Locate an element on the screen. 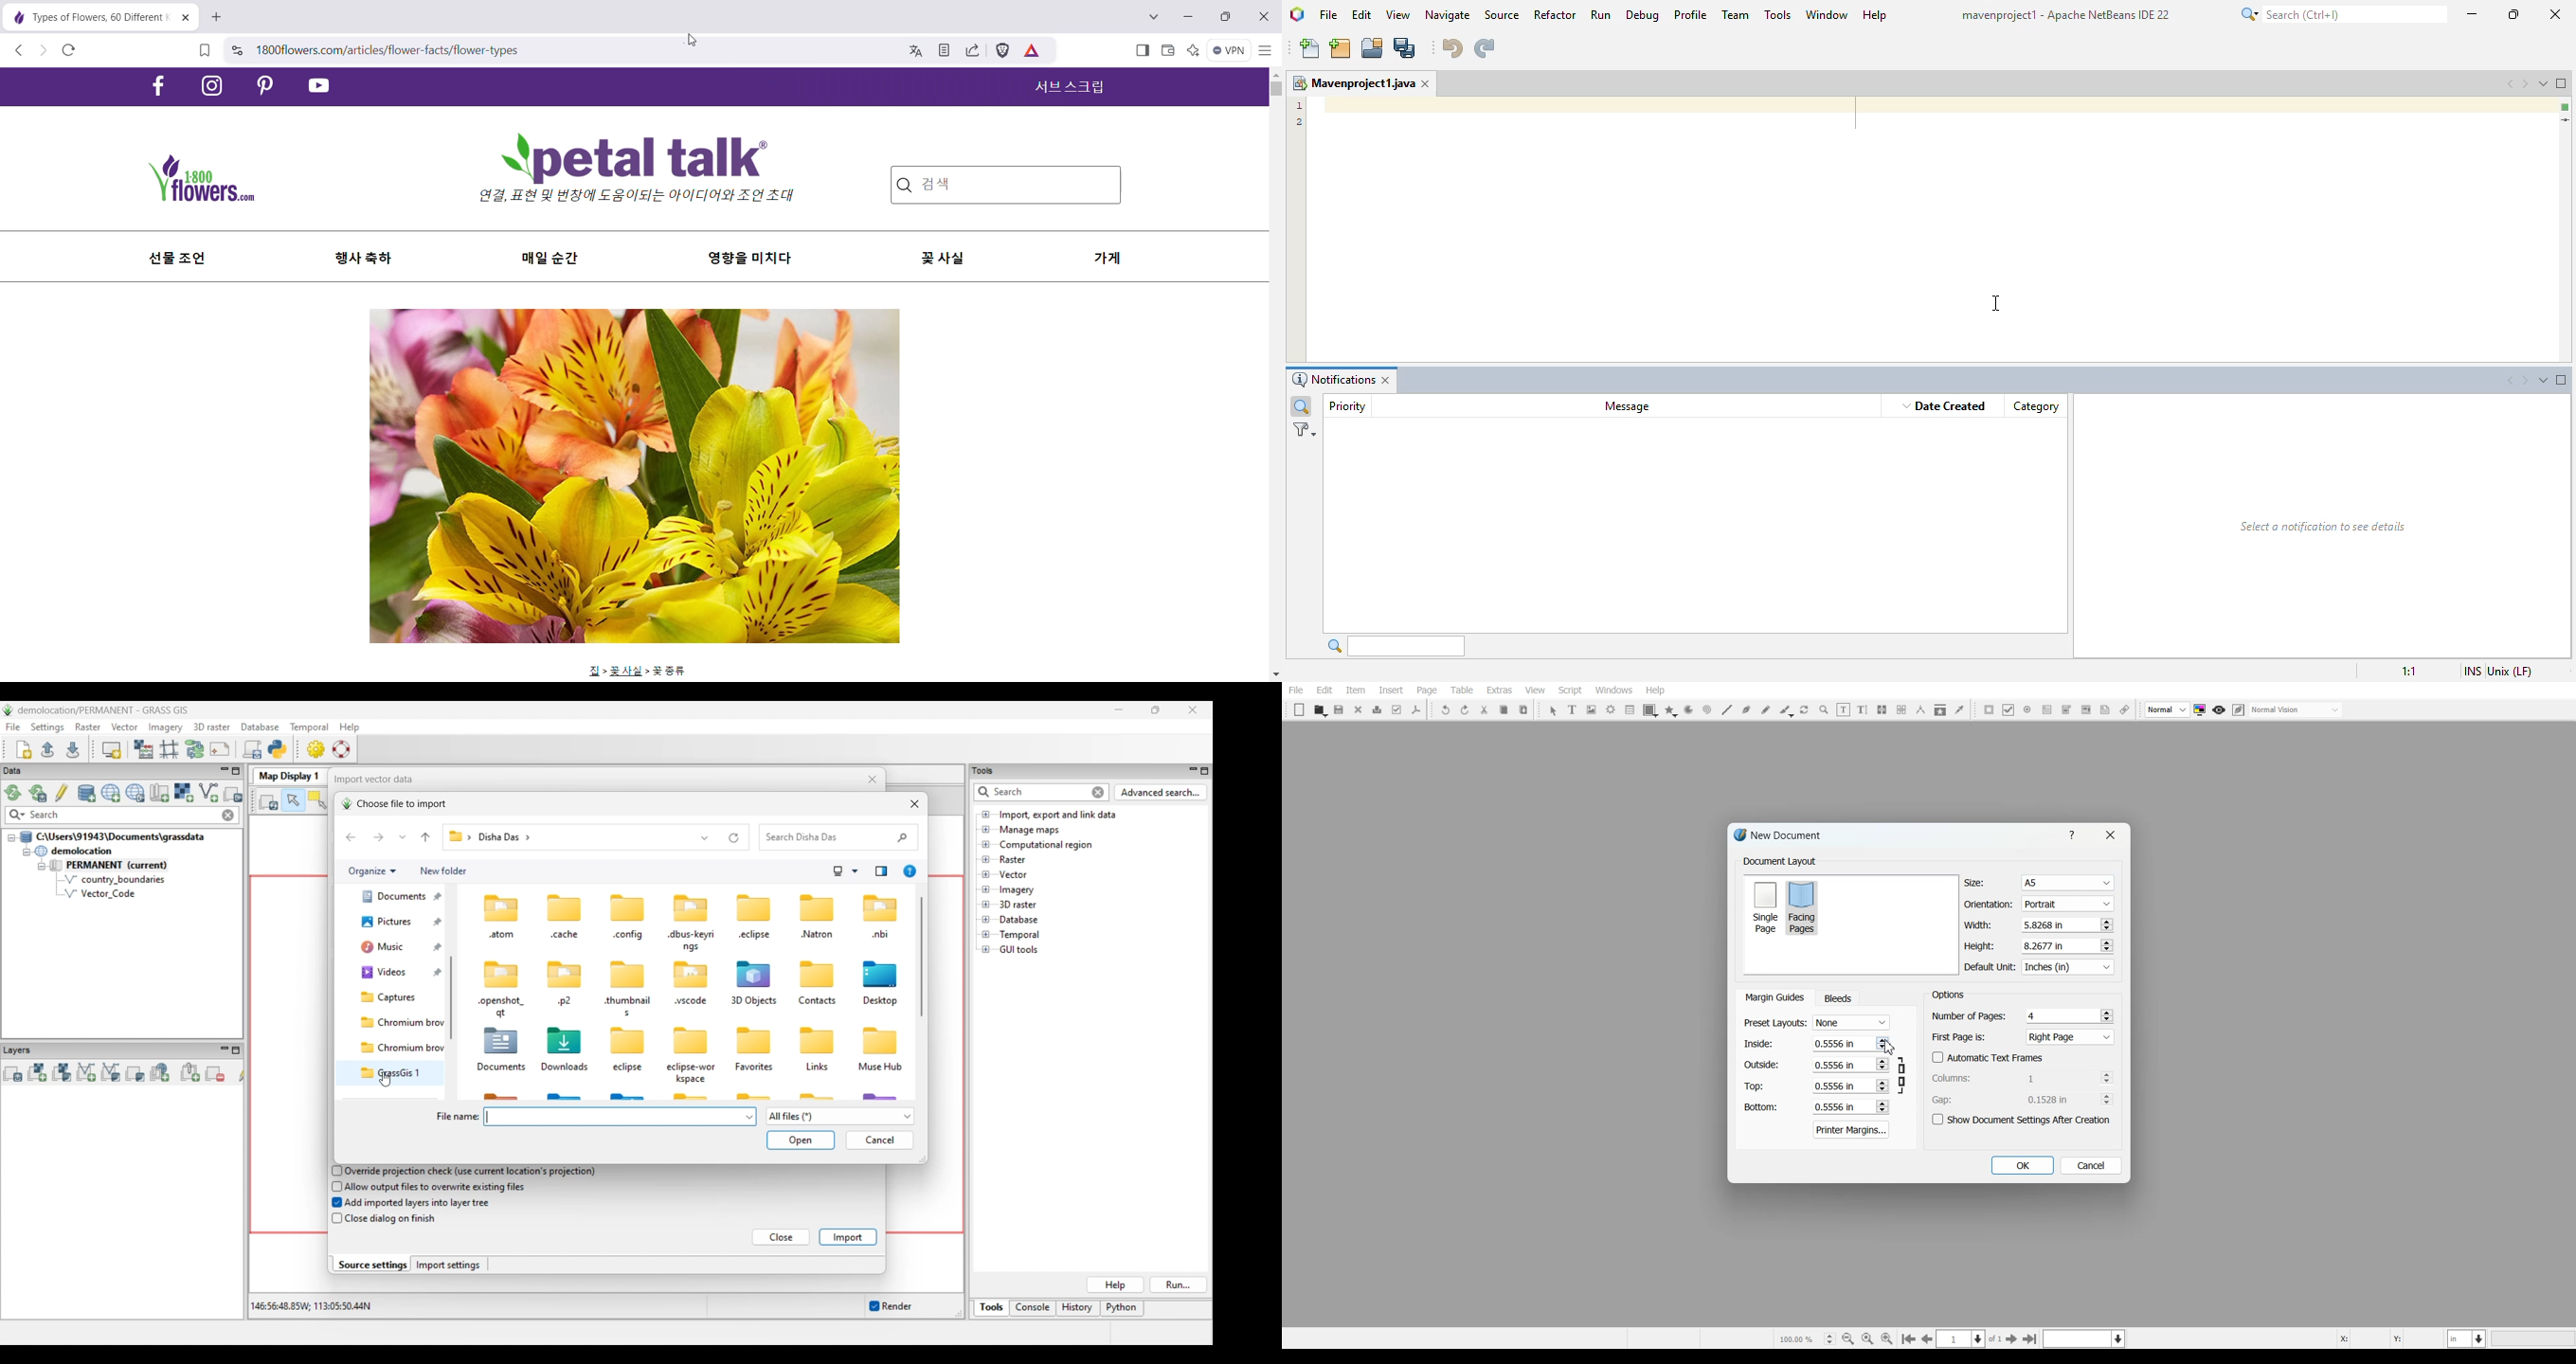 This screenshot has height=1372, width=2576. Copy Item Properties is located at coordinates (1940, 710).